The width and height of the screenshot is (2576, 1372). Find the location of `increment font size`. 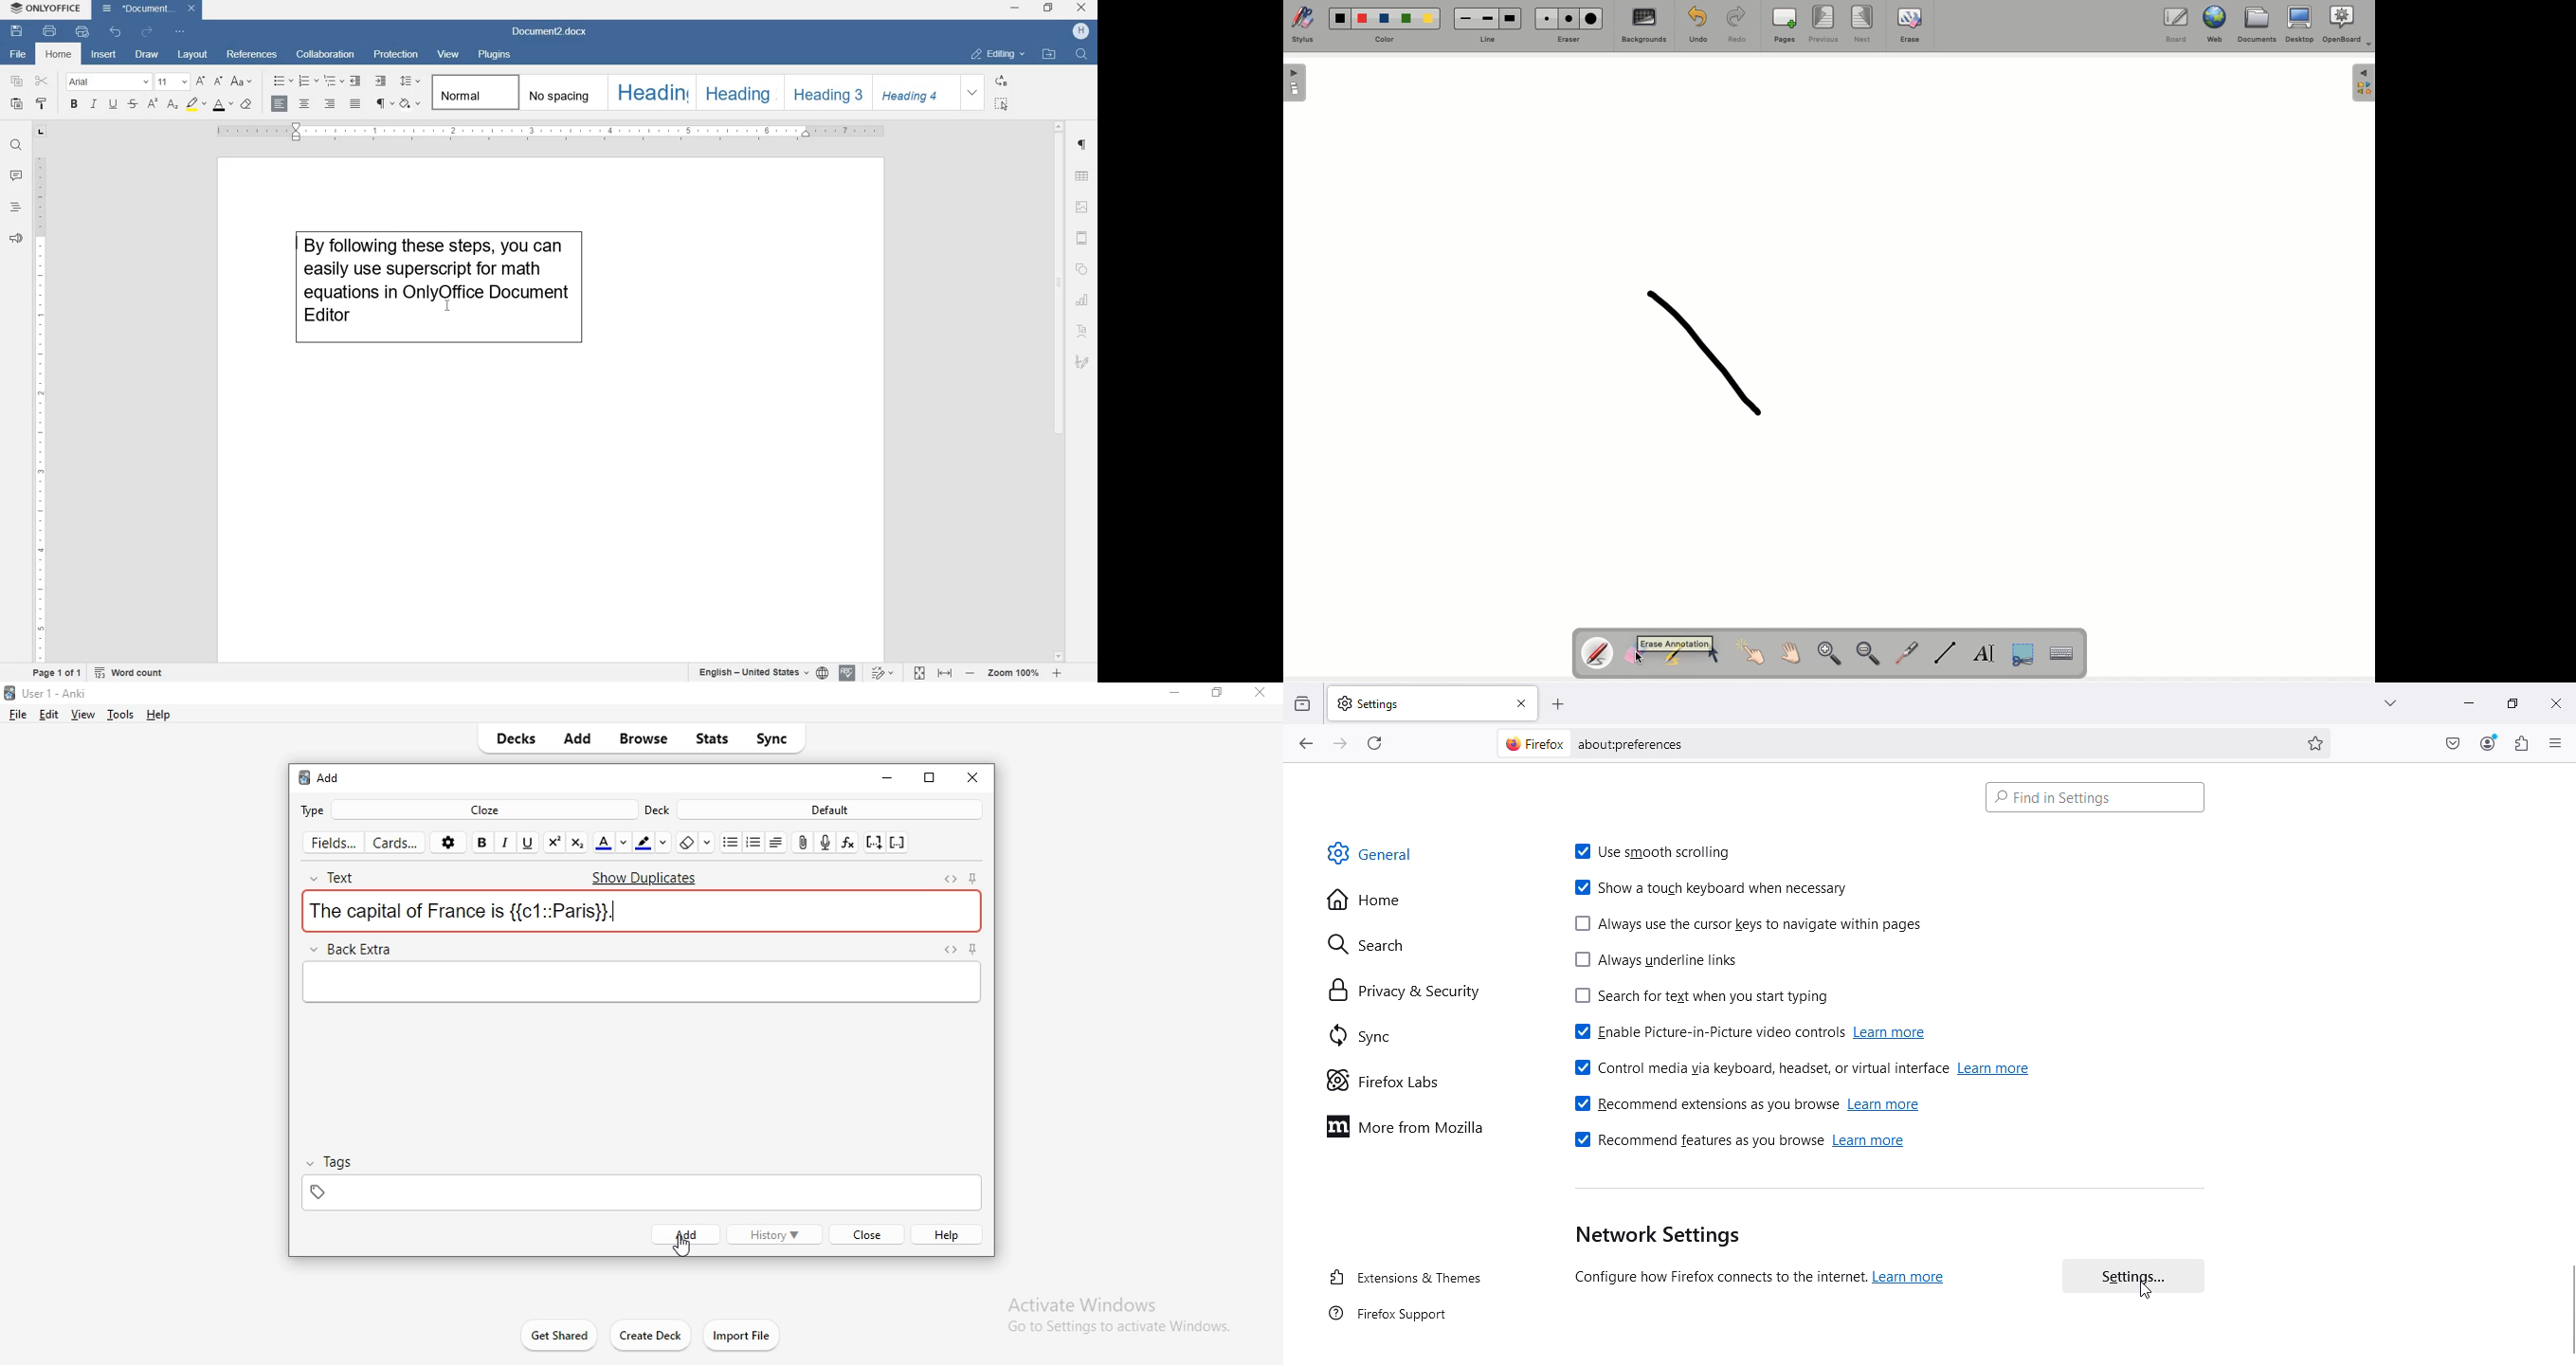

increment font size is located at coordinates (199, 82).